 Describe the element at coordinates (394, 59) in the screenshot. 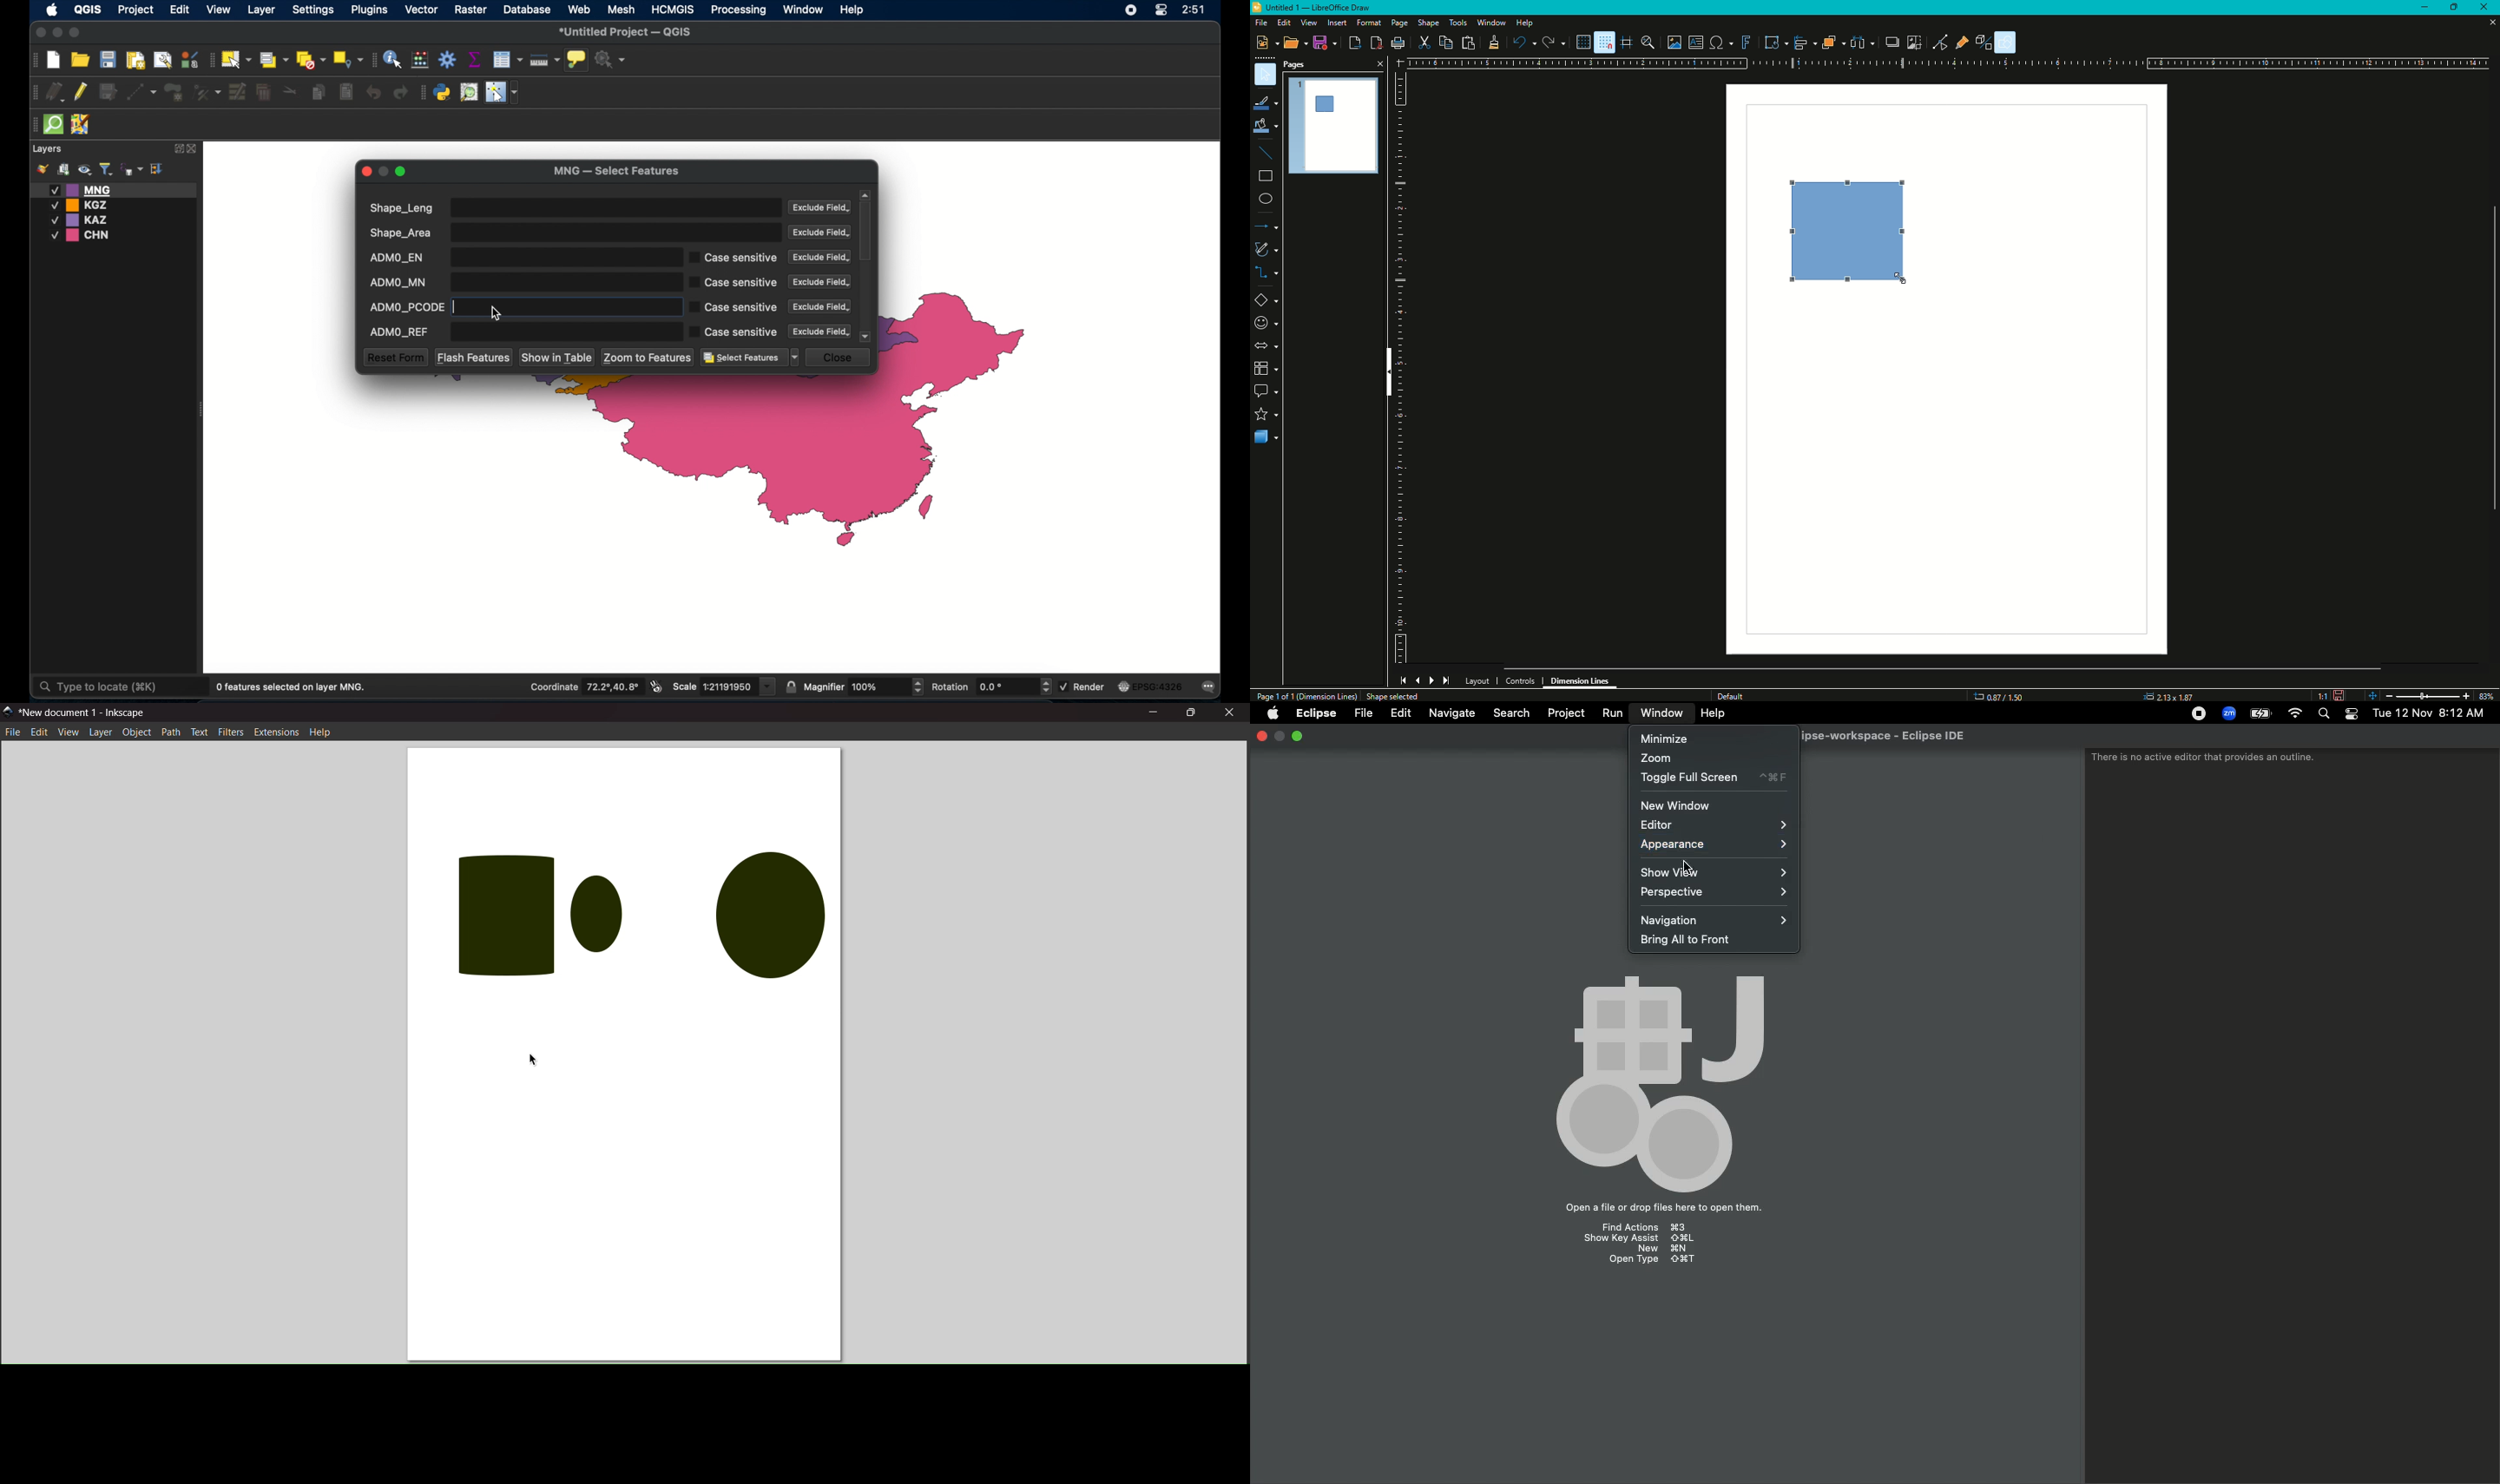

I see `identify feature` at that location.